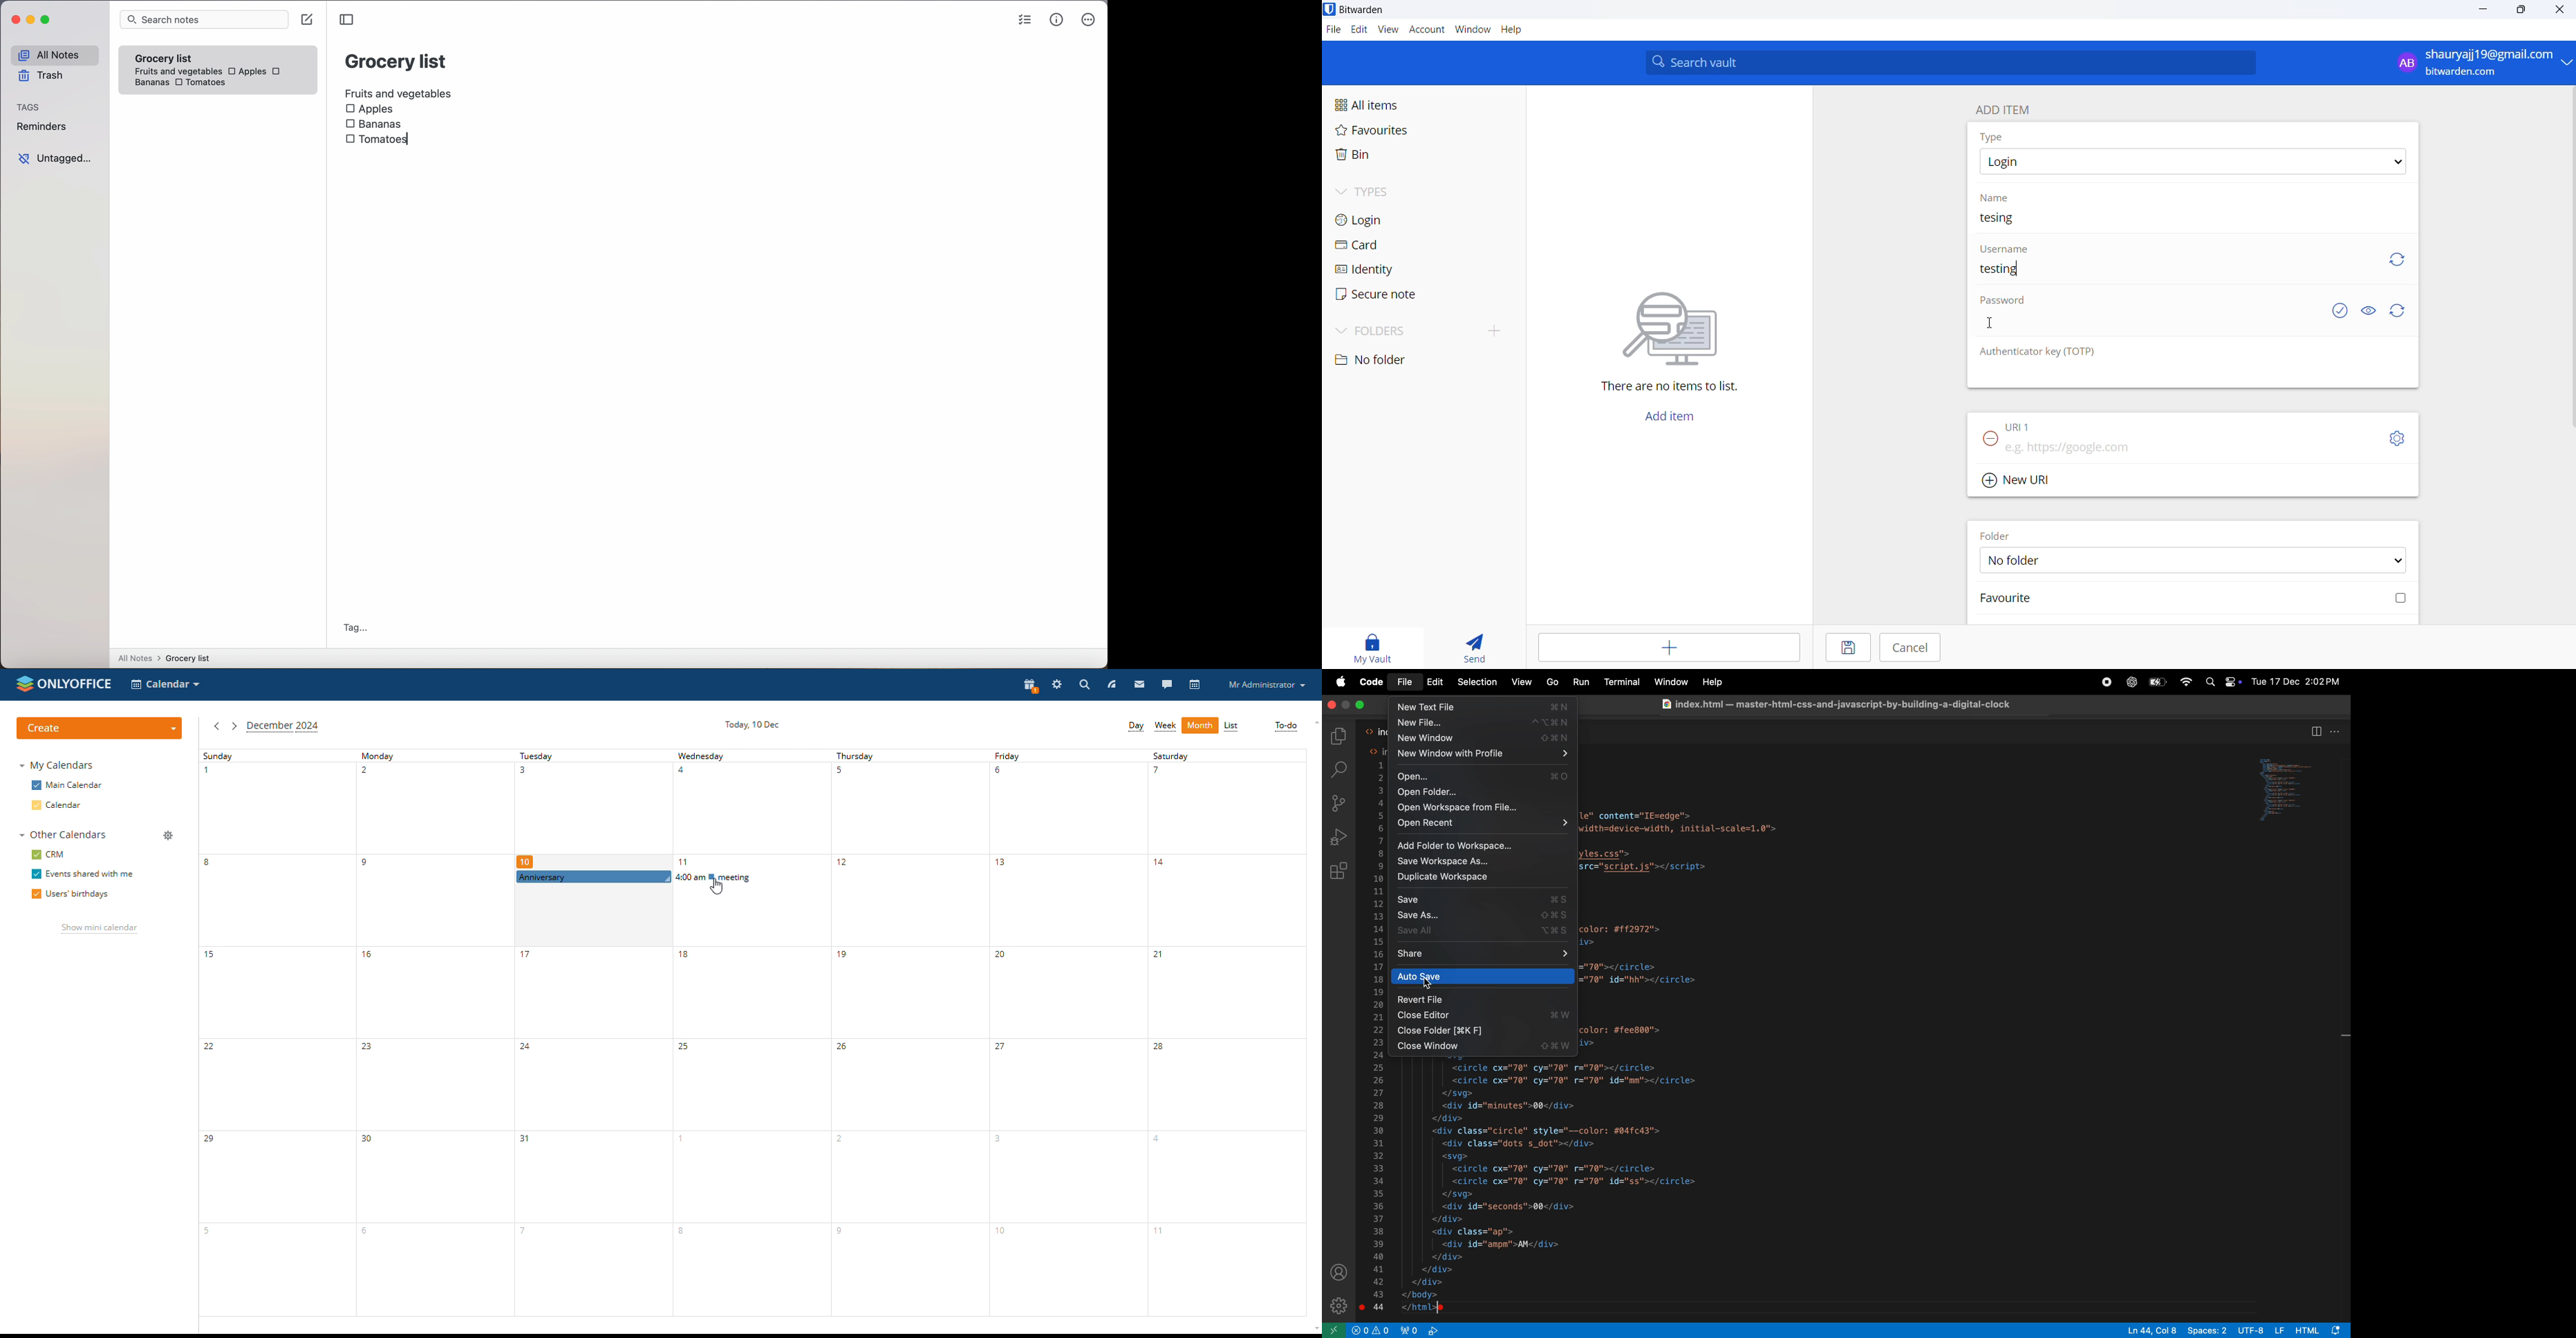 Image resolution: width=2576 pixels, height=1344 pixels. Describe the element at coordinates (1496, 330) in the screenshot. I see `add folder button` at that location.